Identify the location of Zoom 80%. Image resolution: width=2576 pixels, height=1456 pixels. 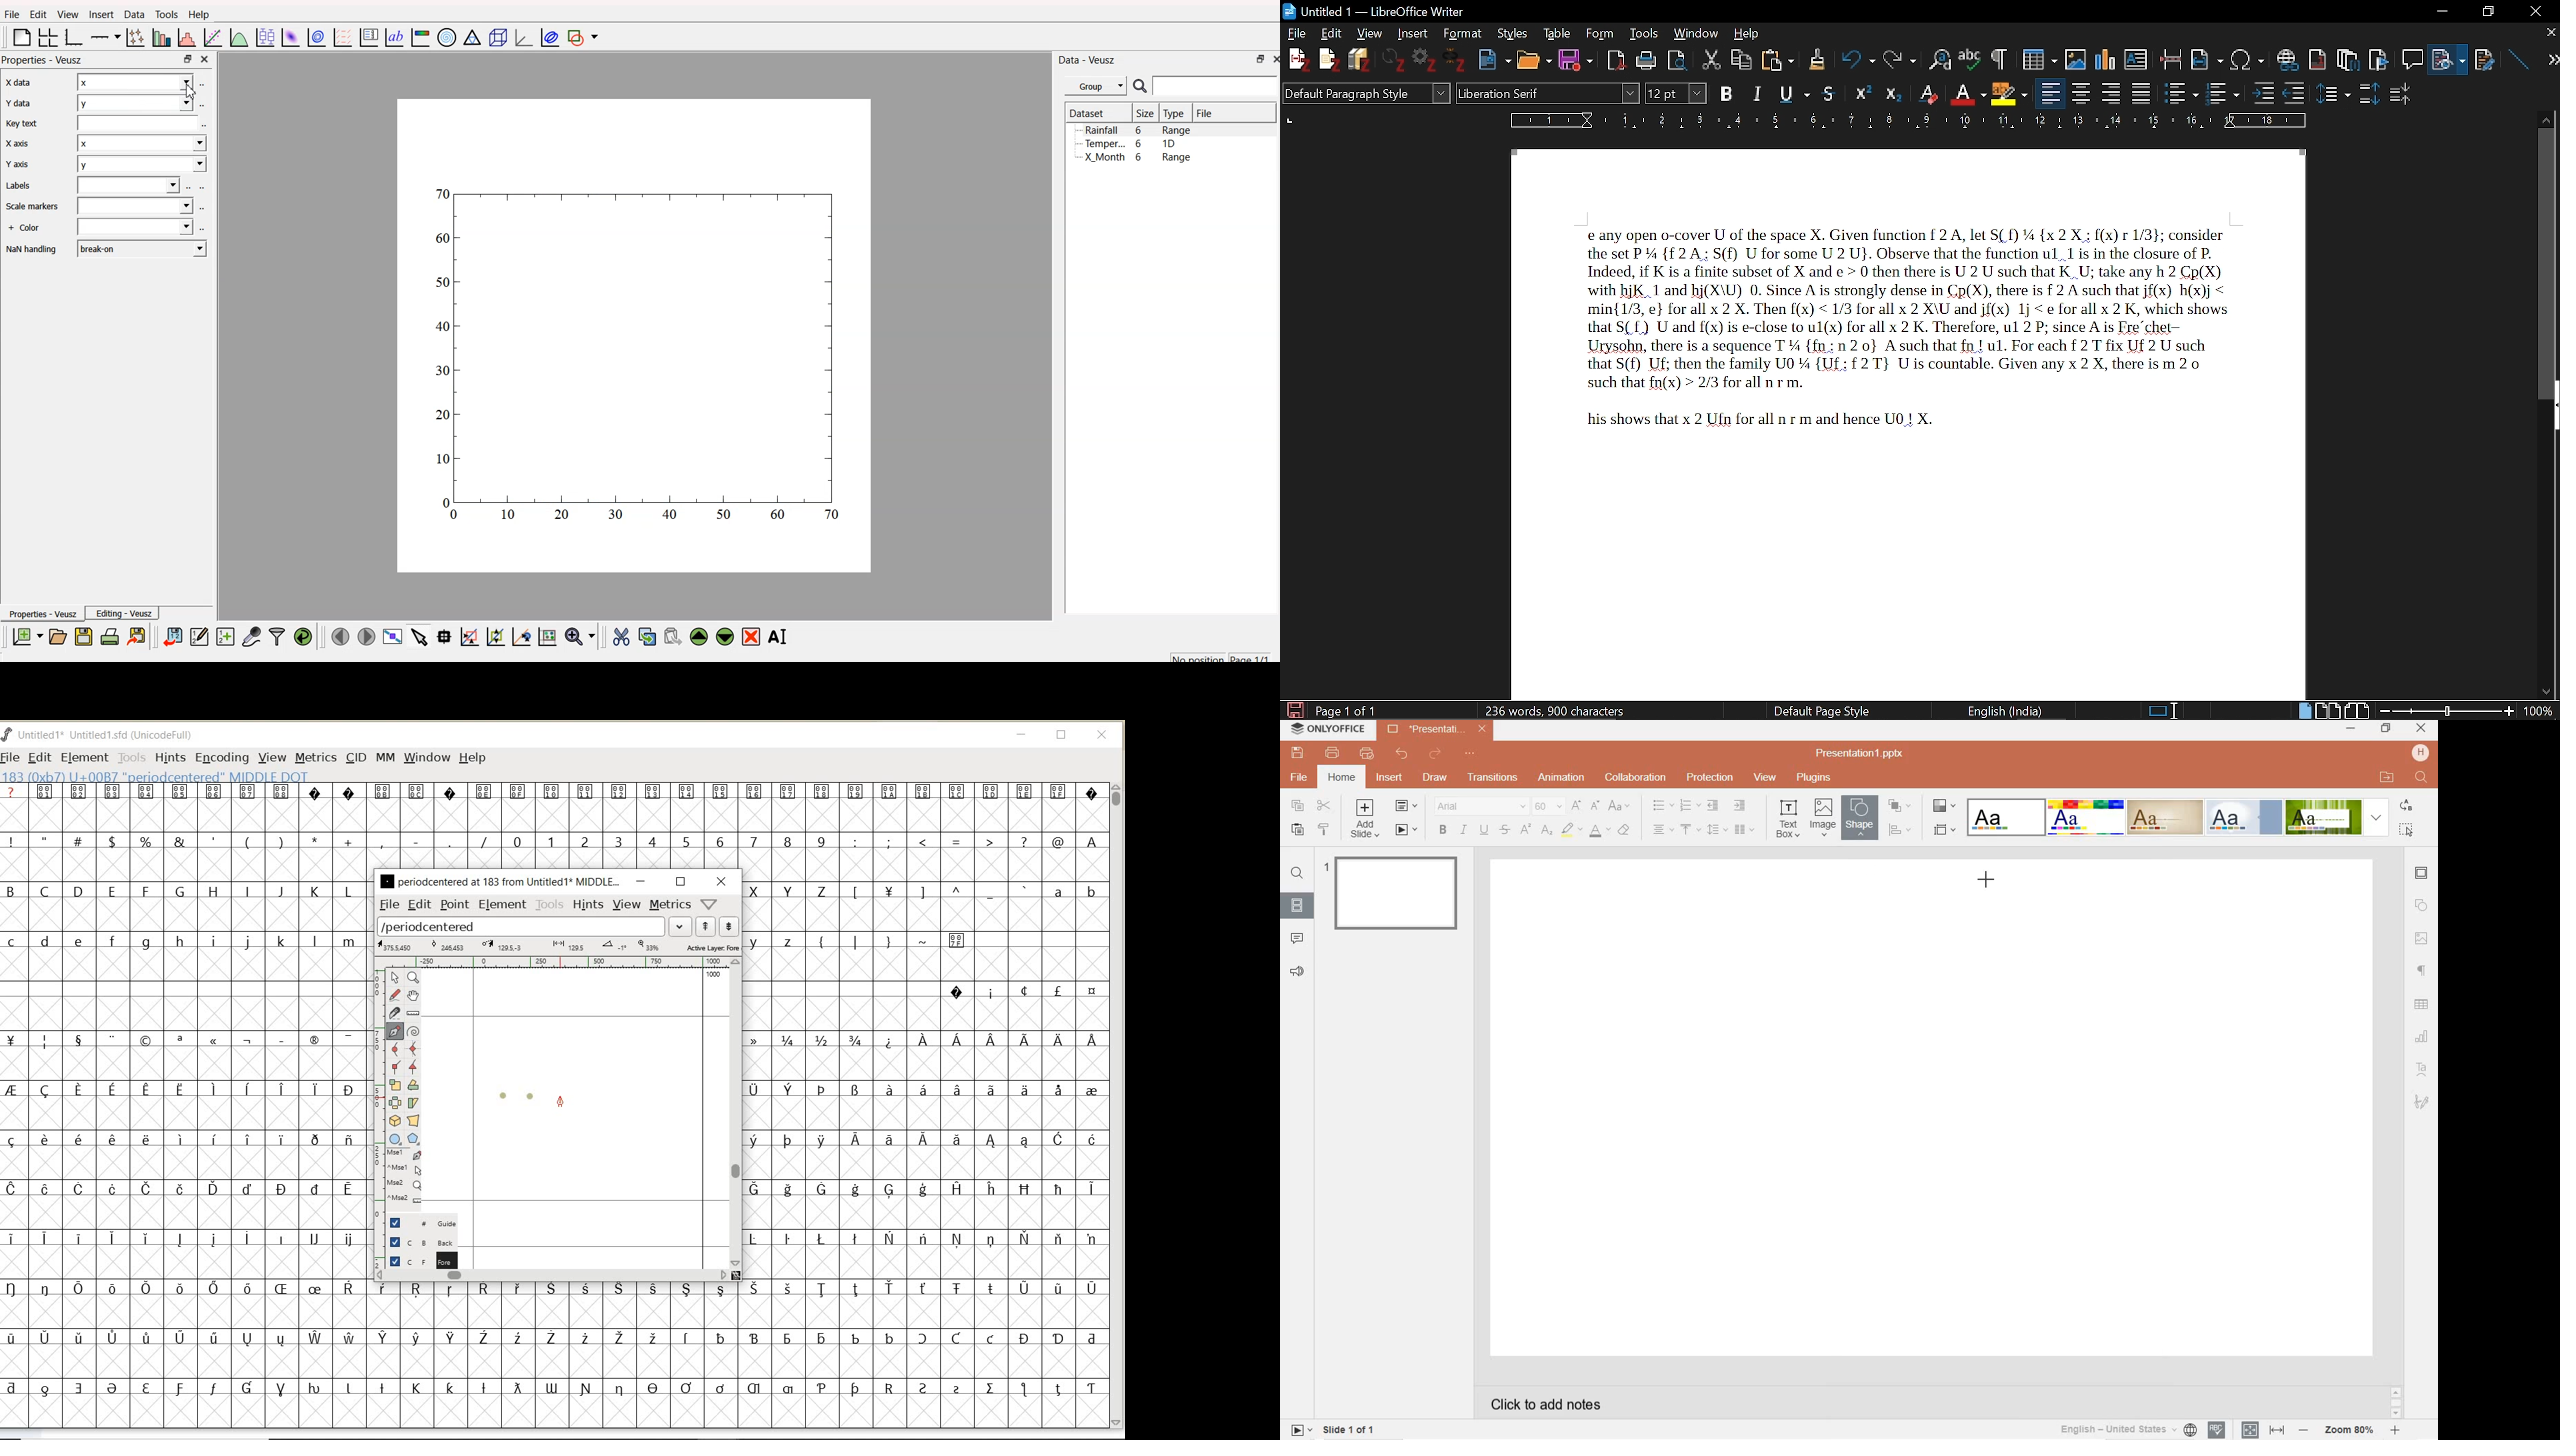
(2351, 1431).